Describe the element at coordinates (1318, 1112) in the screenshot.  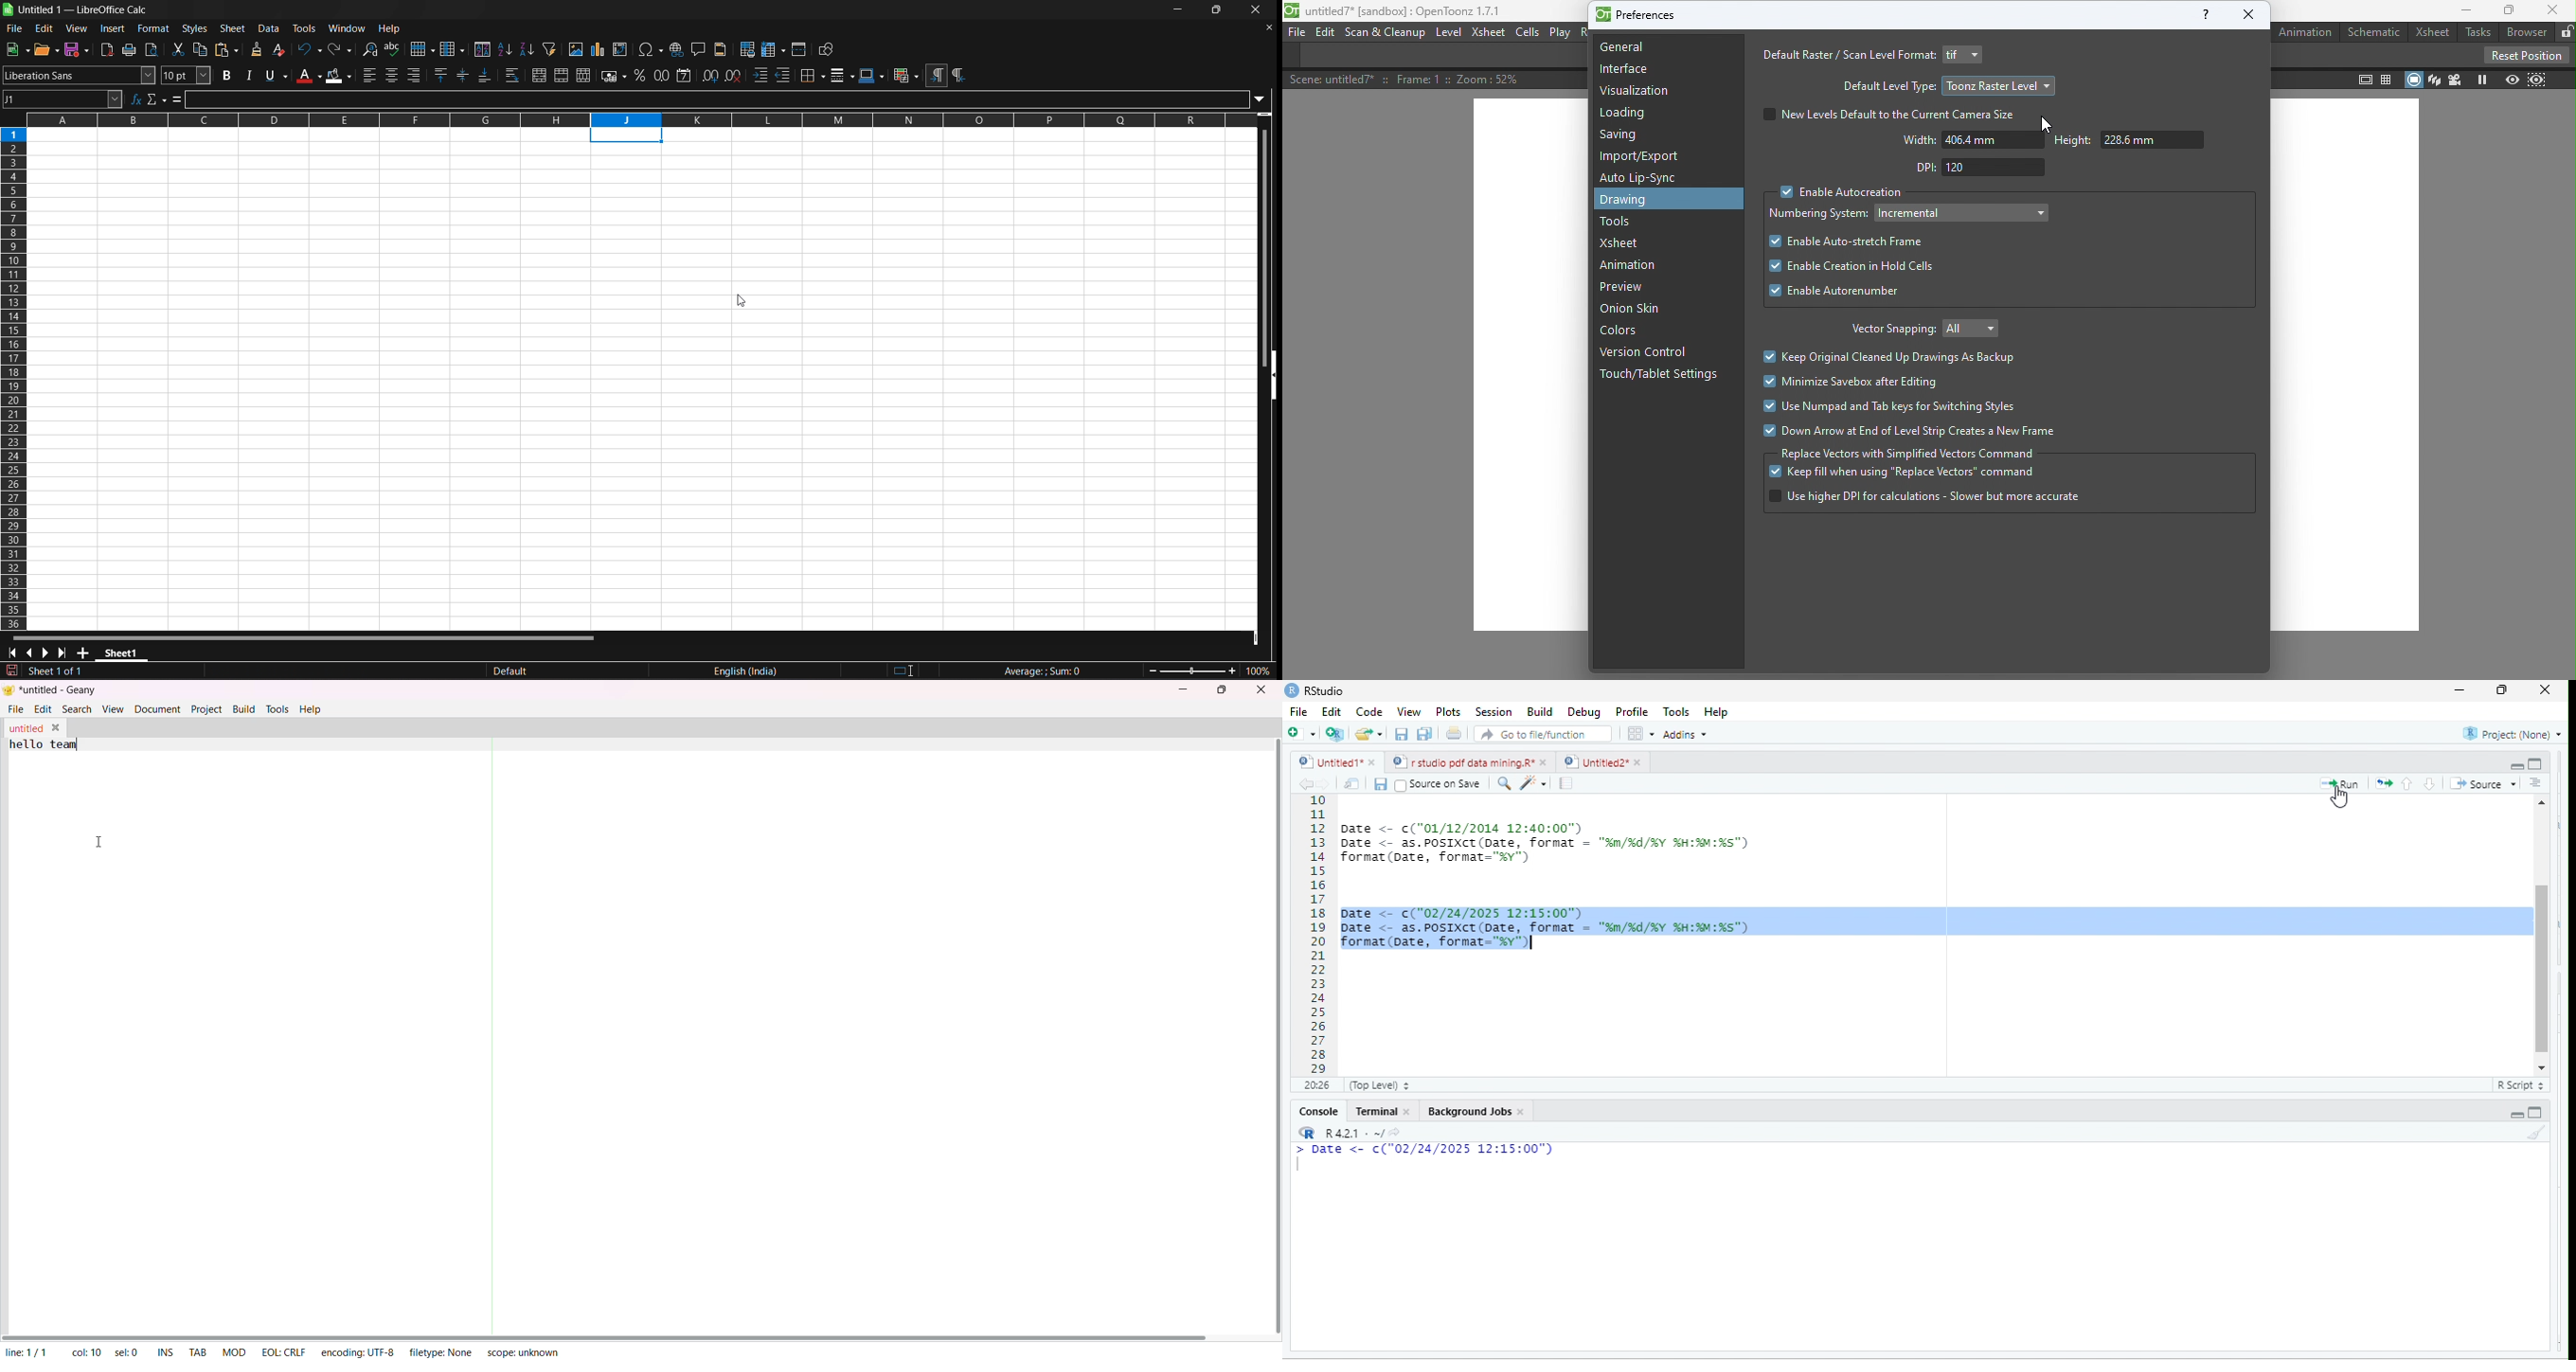
I see `Console` at that location.